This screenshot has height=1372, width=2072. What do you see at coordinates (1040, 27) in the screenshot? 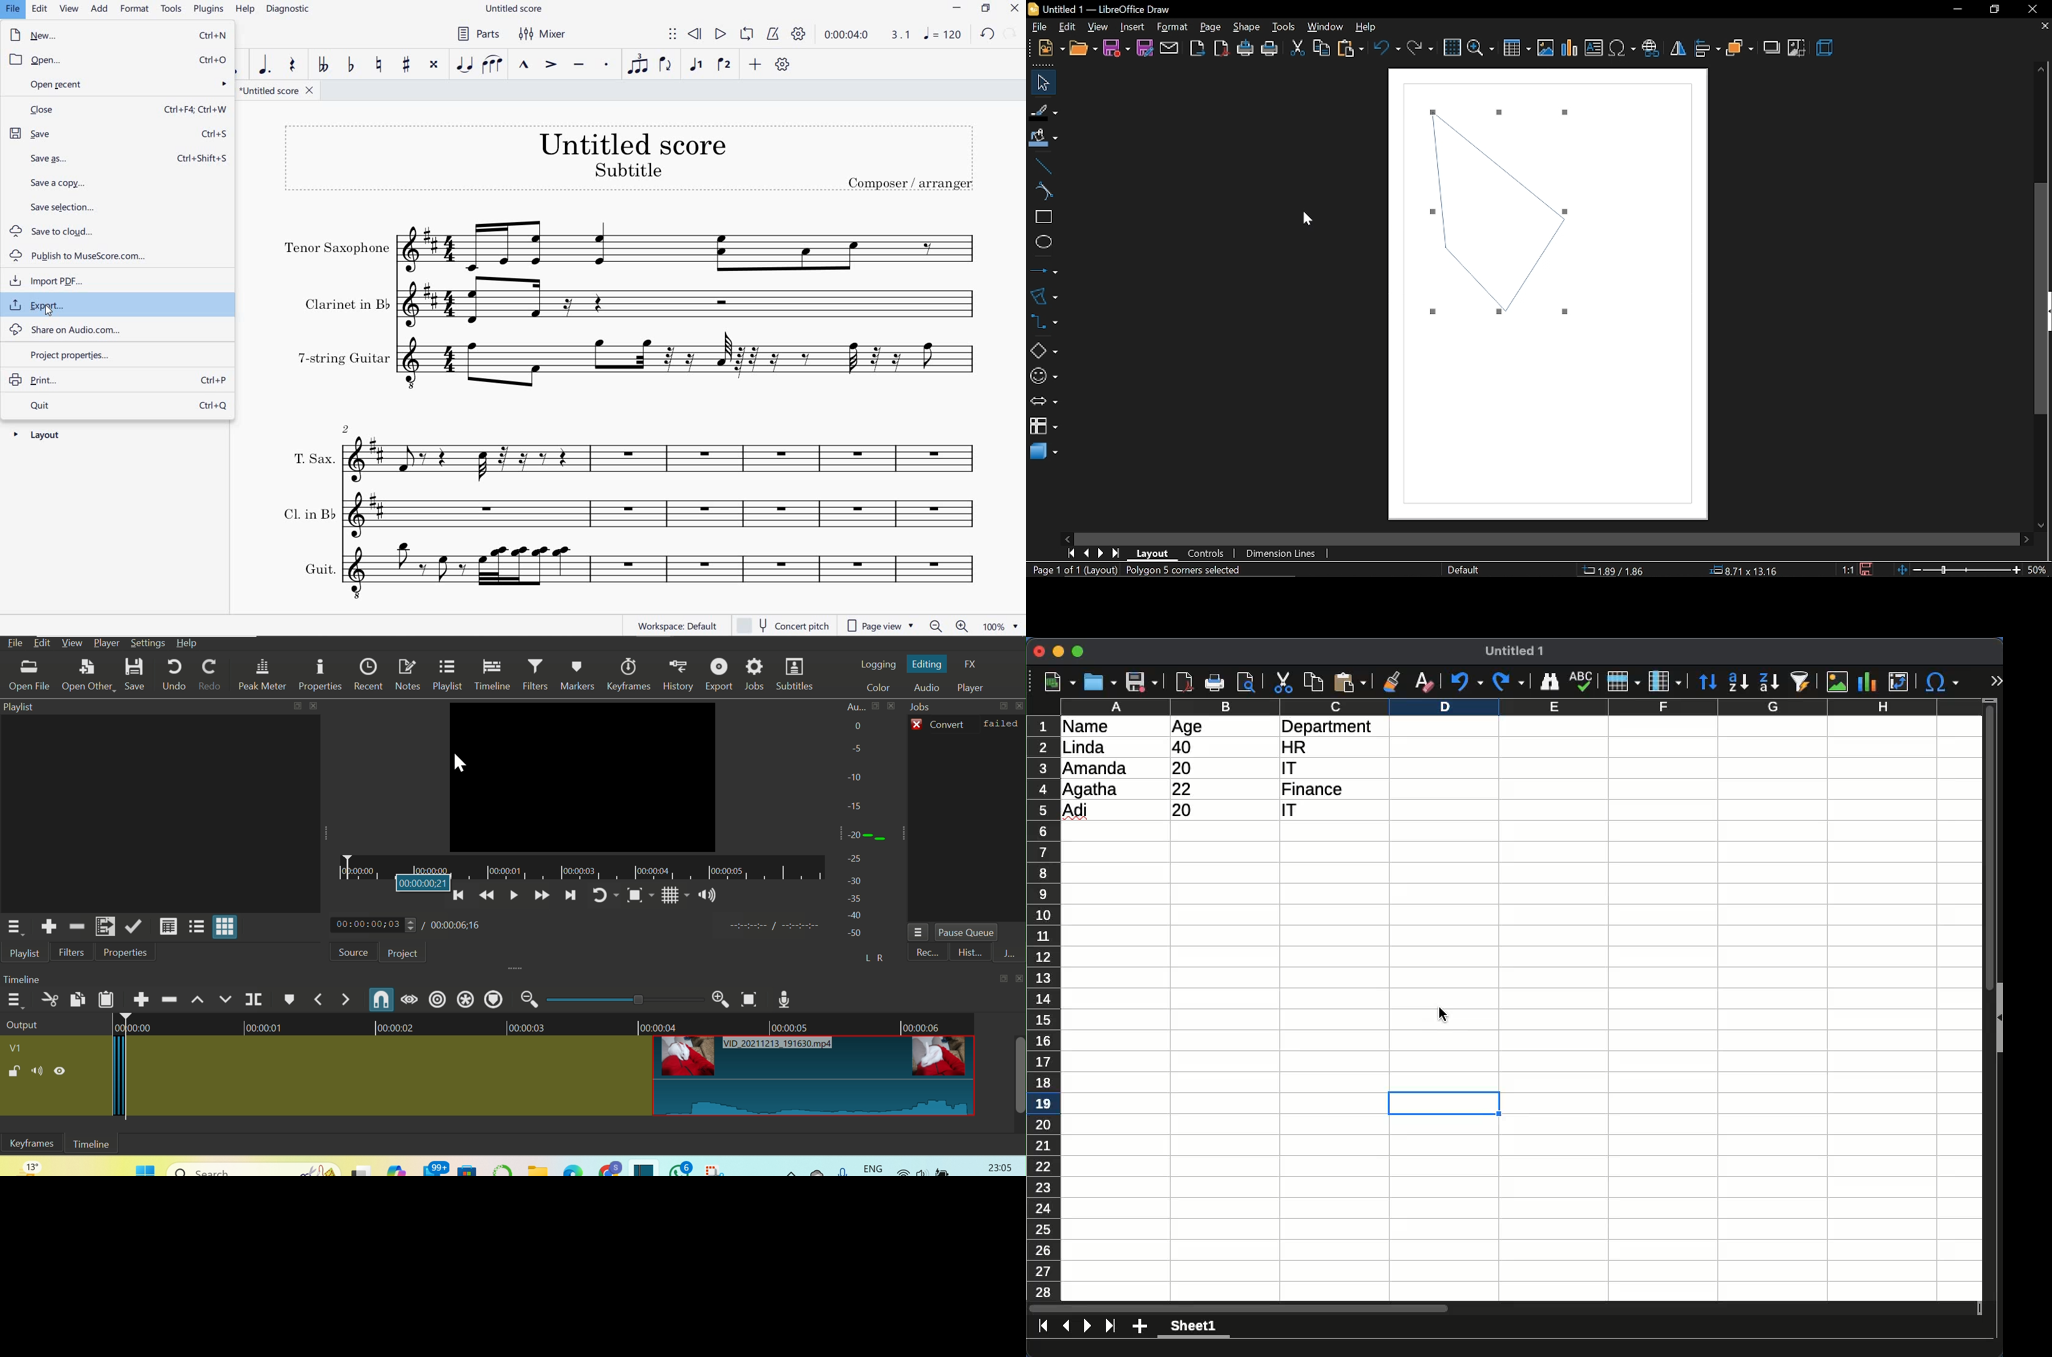
I see `file` at bounding box center [1040, 27].